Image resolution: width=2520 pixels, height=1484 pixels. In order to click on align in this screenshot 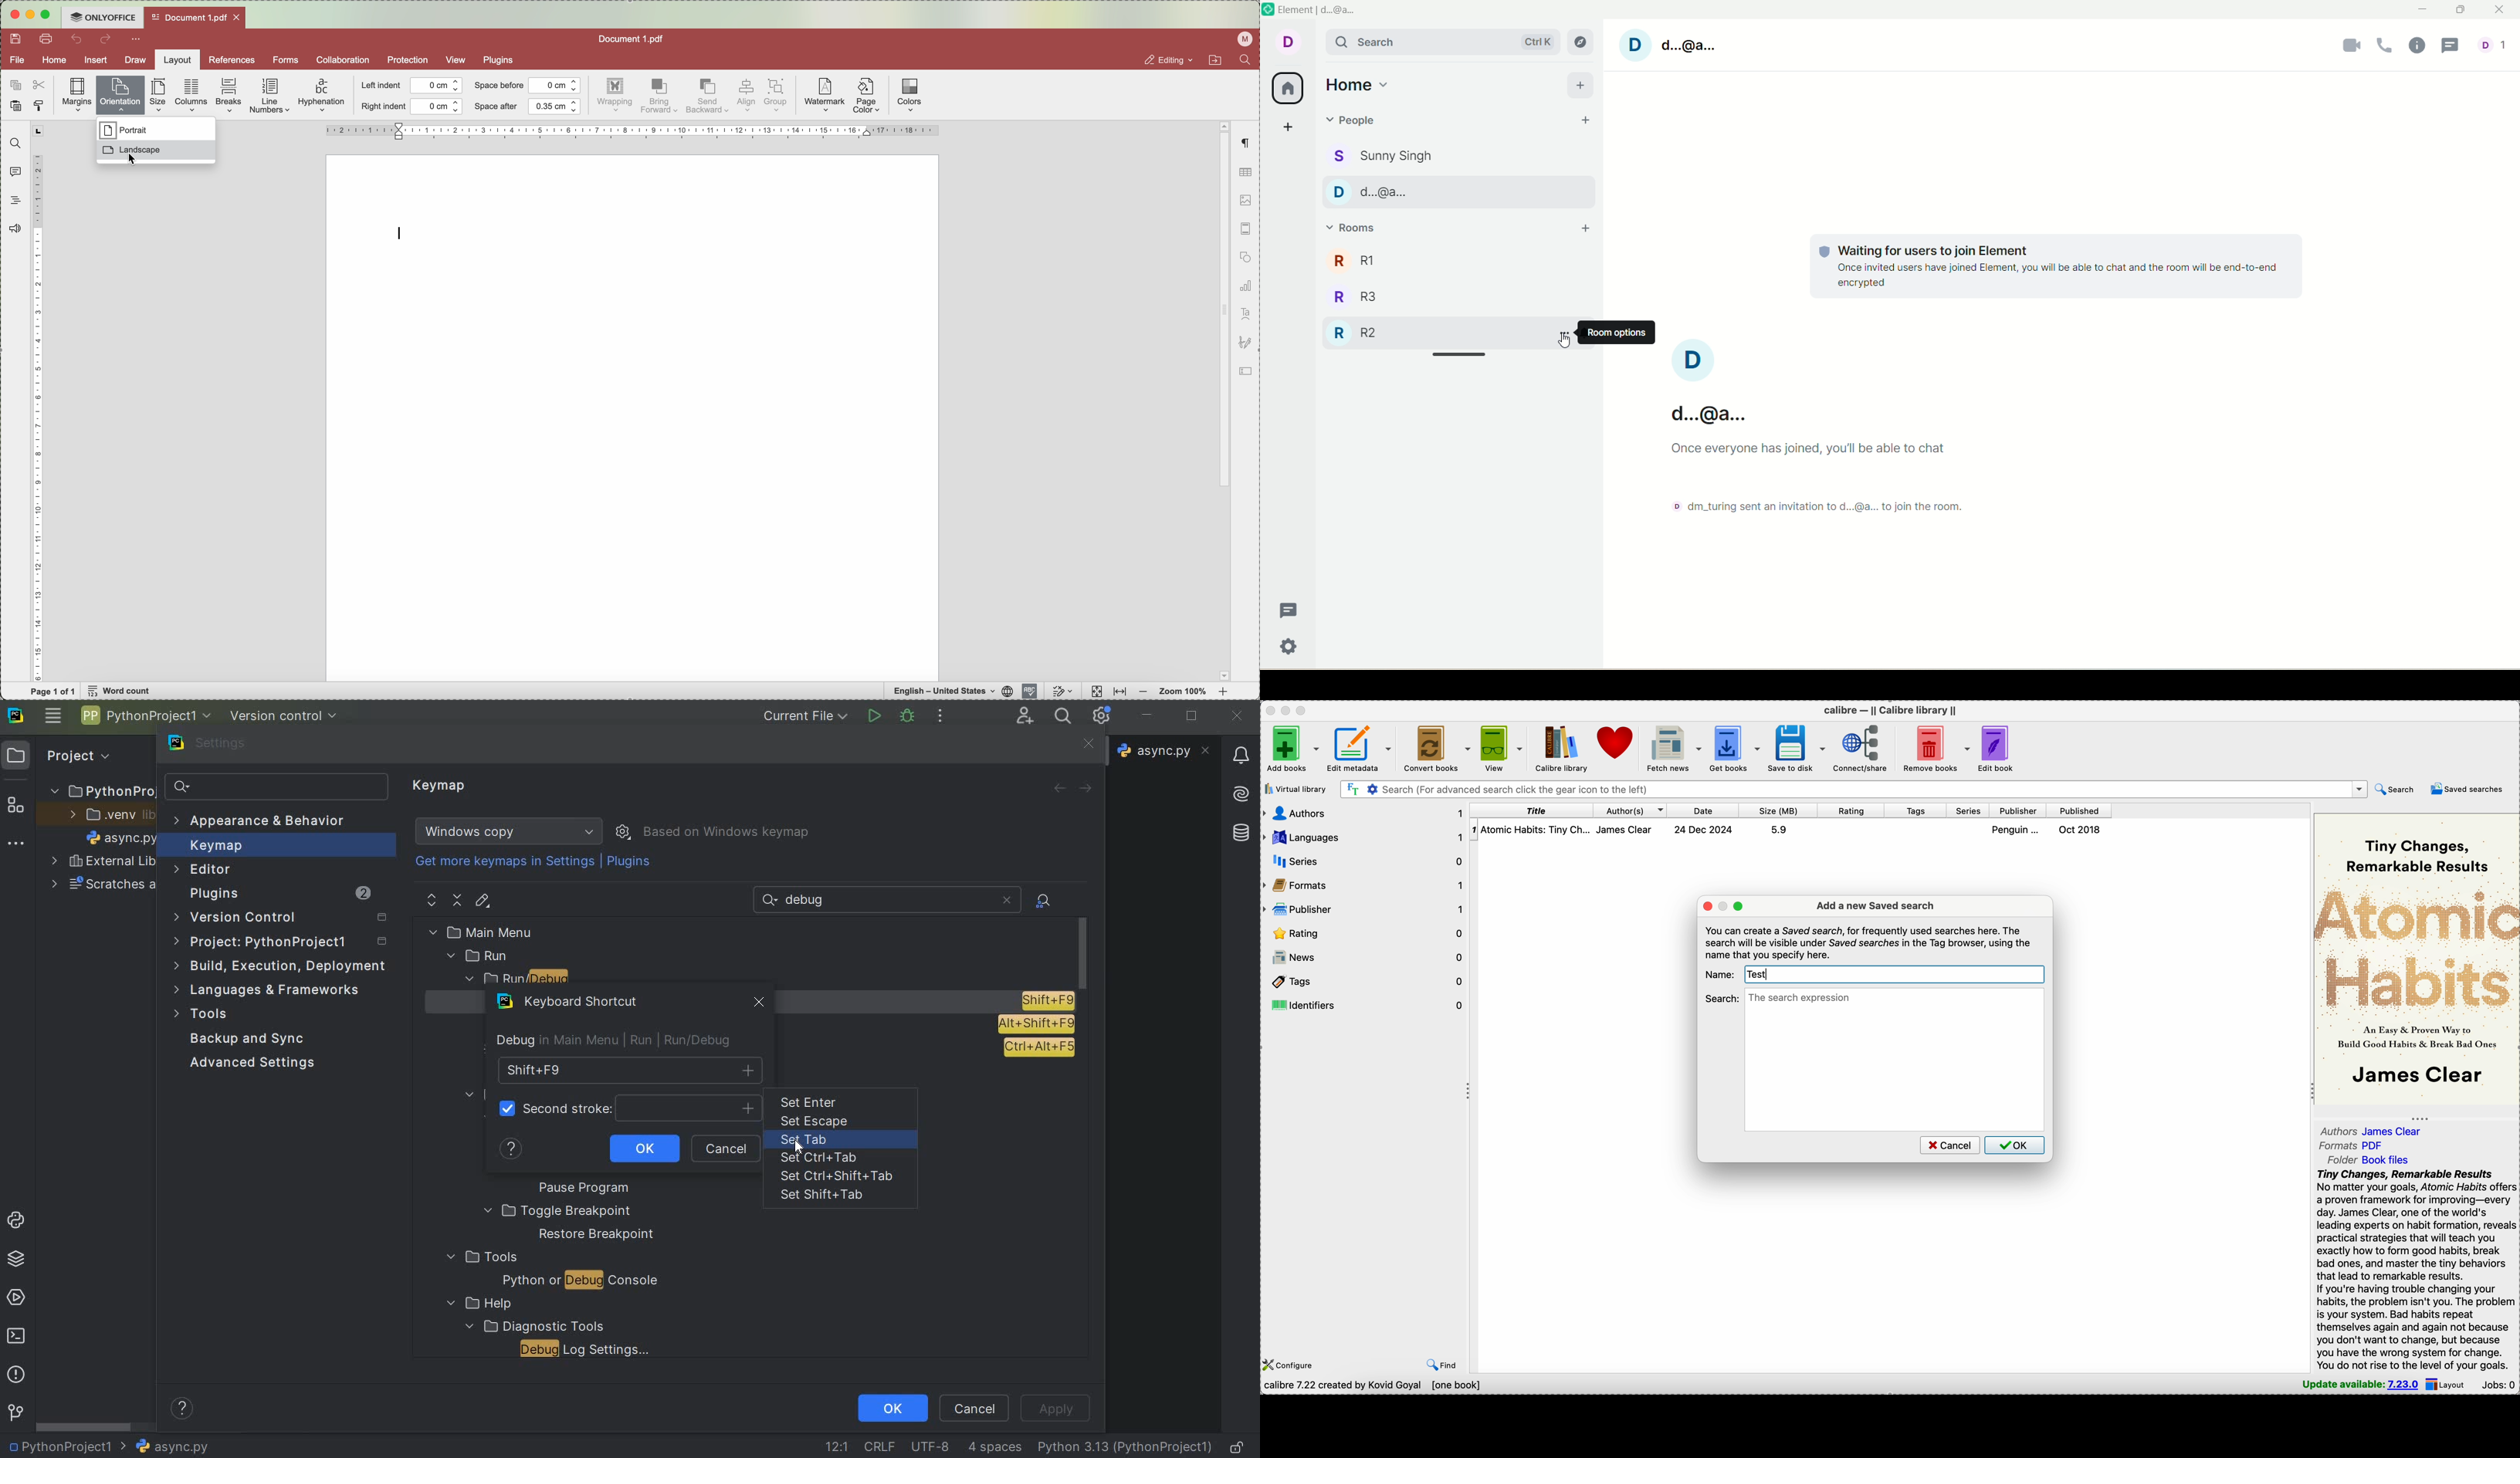, I will do `click(746, 96)`.